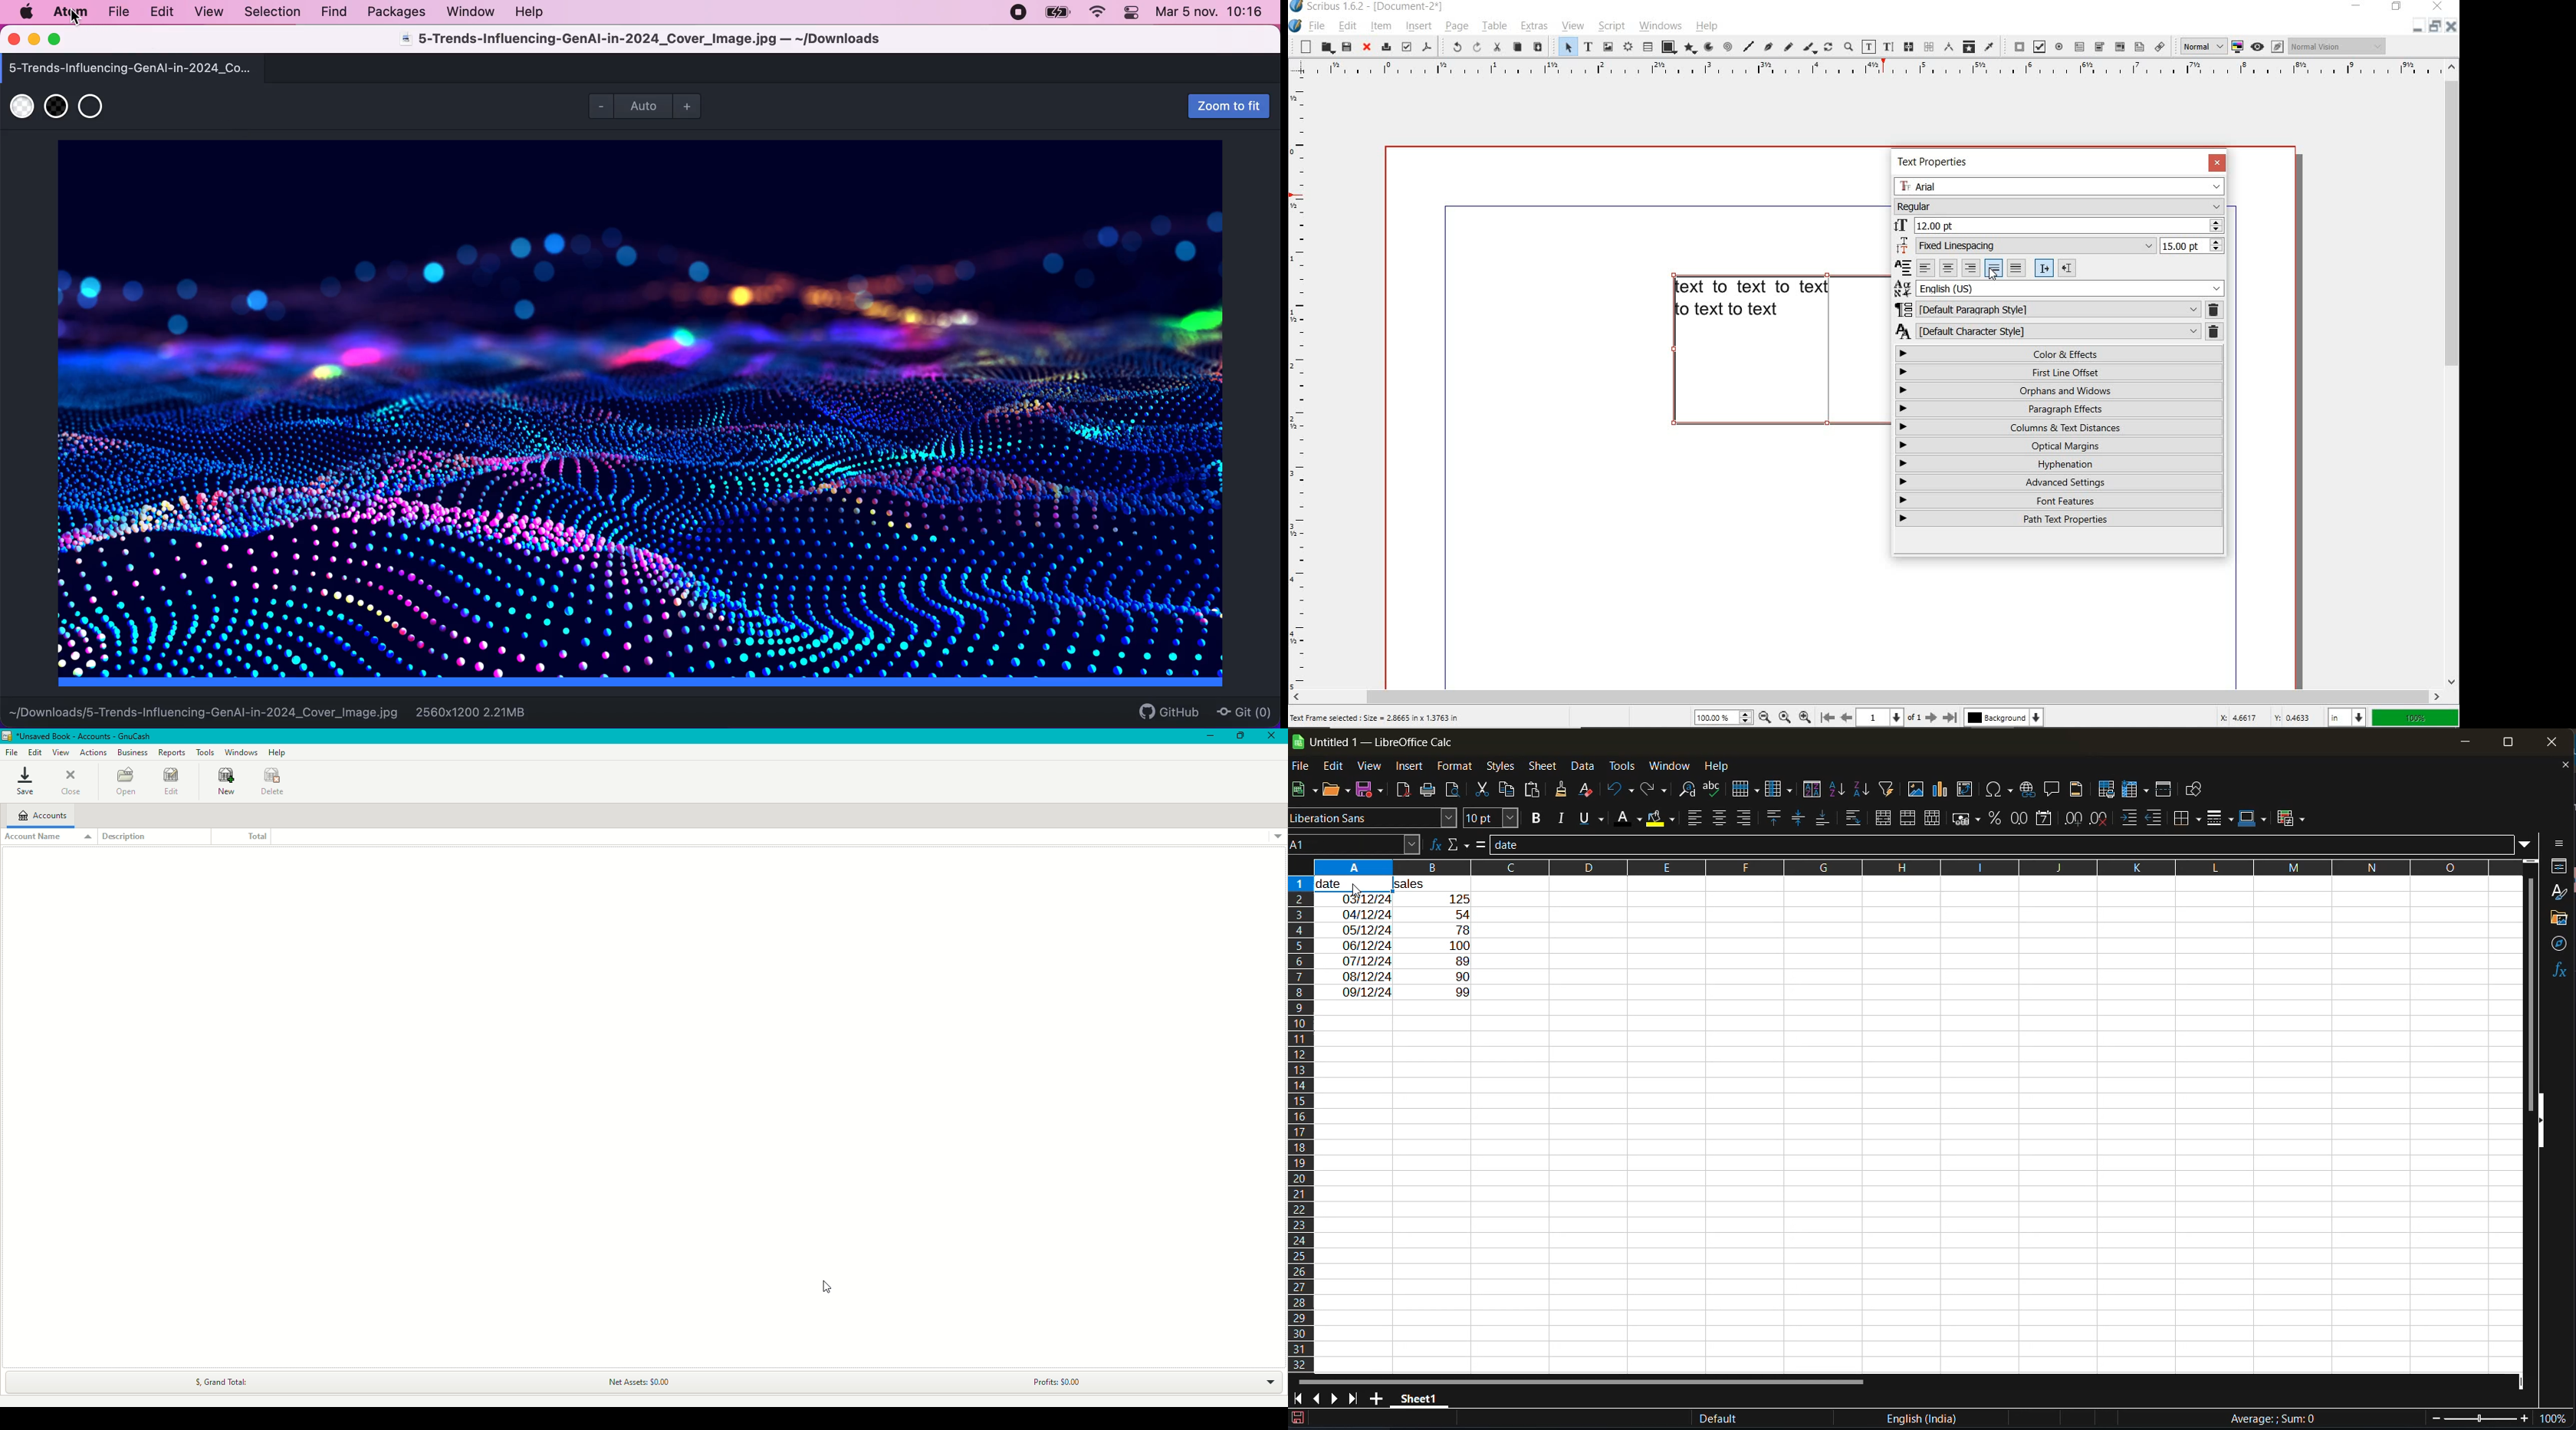 Image resolution: width=2576 pixels, height=1456 pixels. Describe the element at coordinates (1869, 48) in the screenshot. I see `edit contents of frame` at that location.